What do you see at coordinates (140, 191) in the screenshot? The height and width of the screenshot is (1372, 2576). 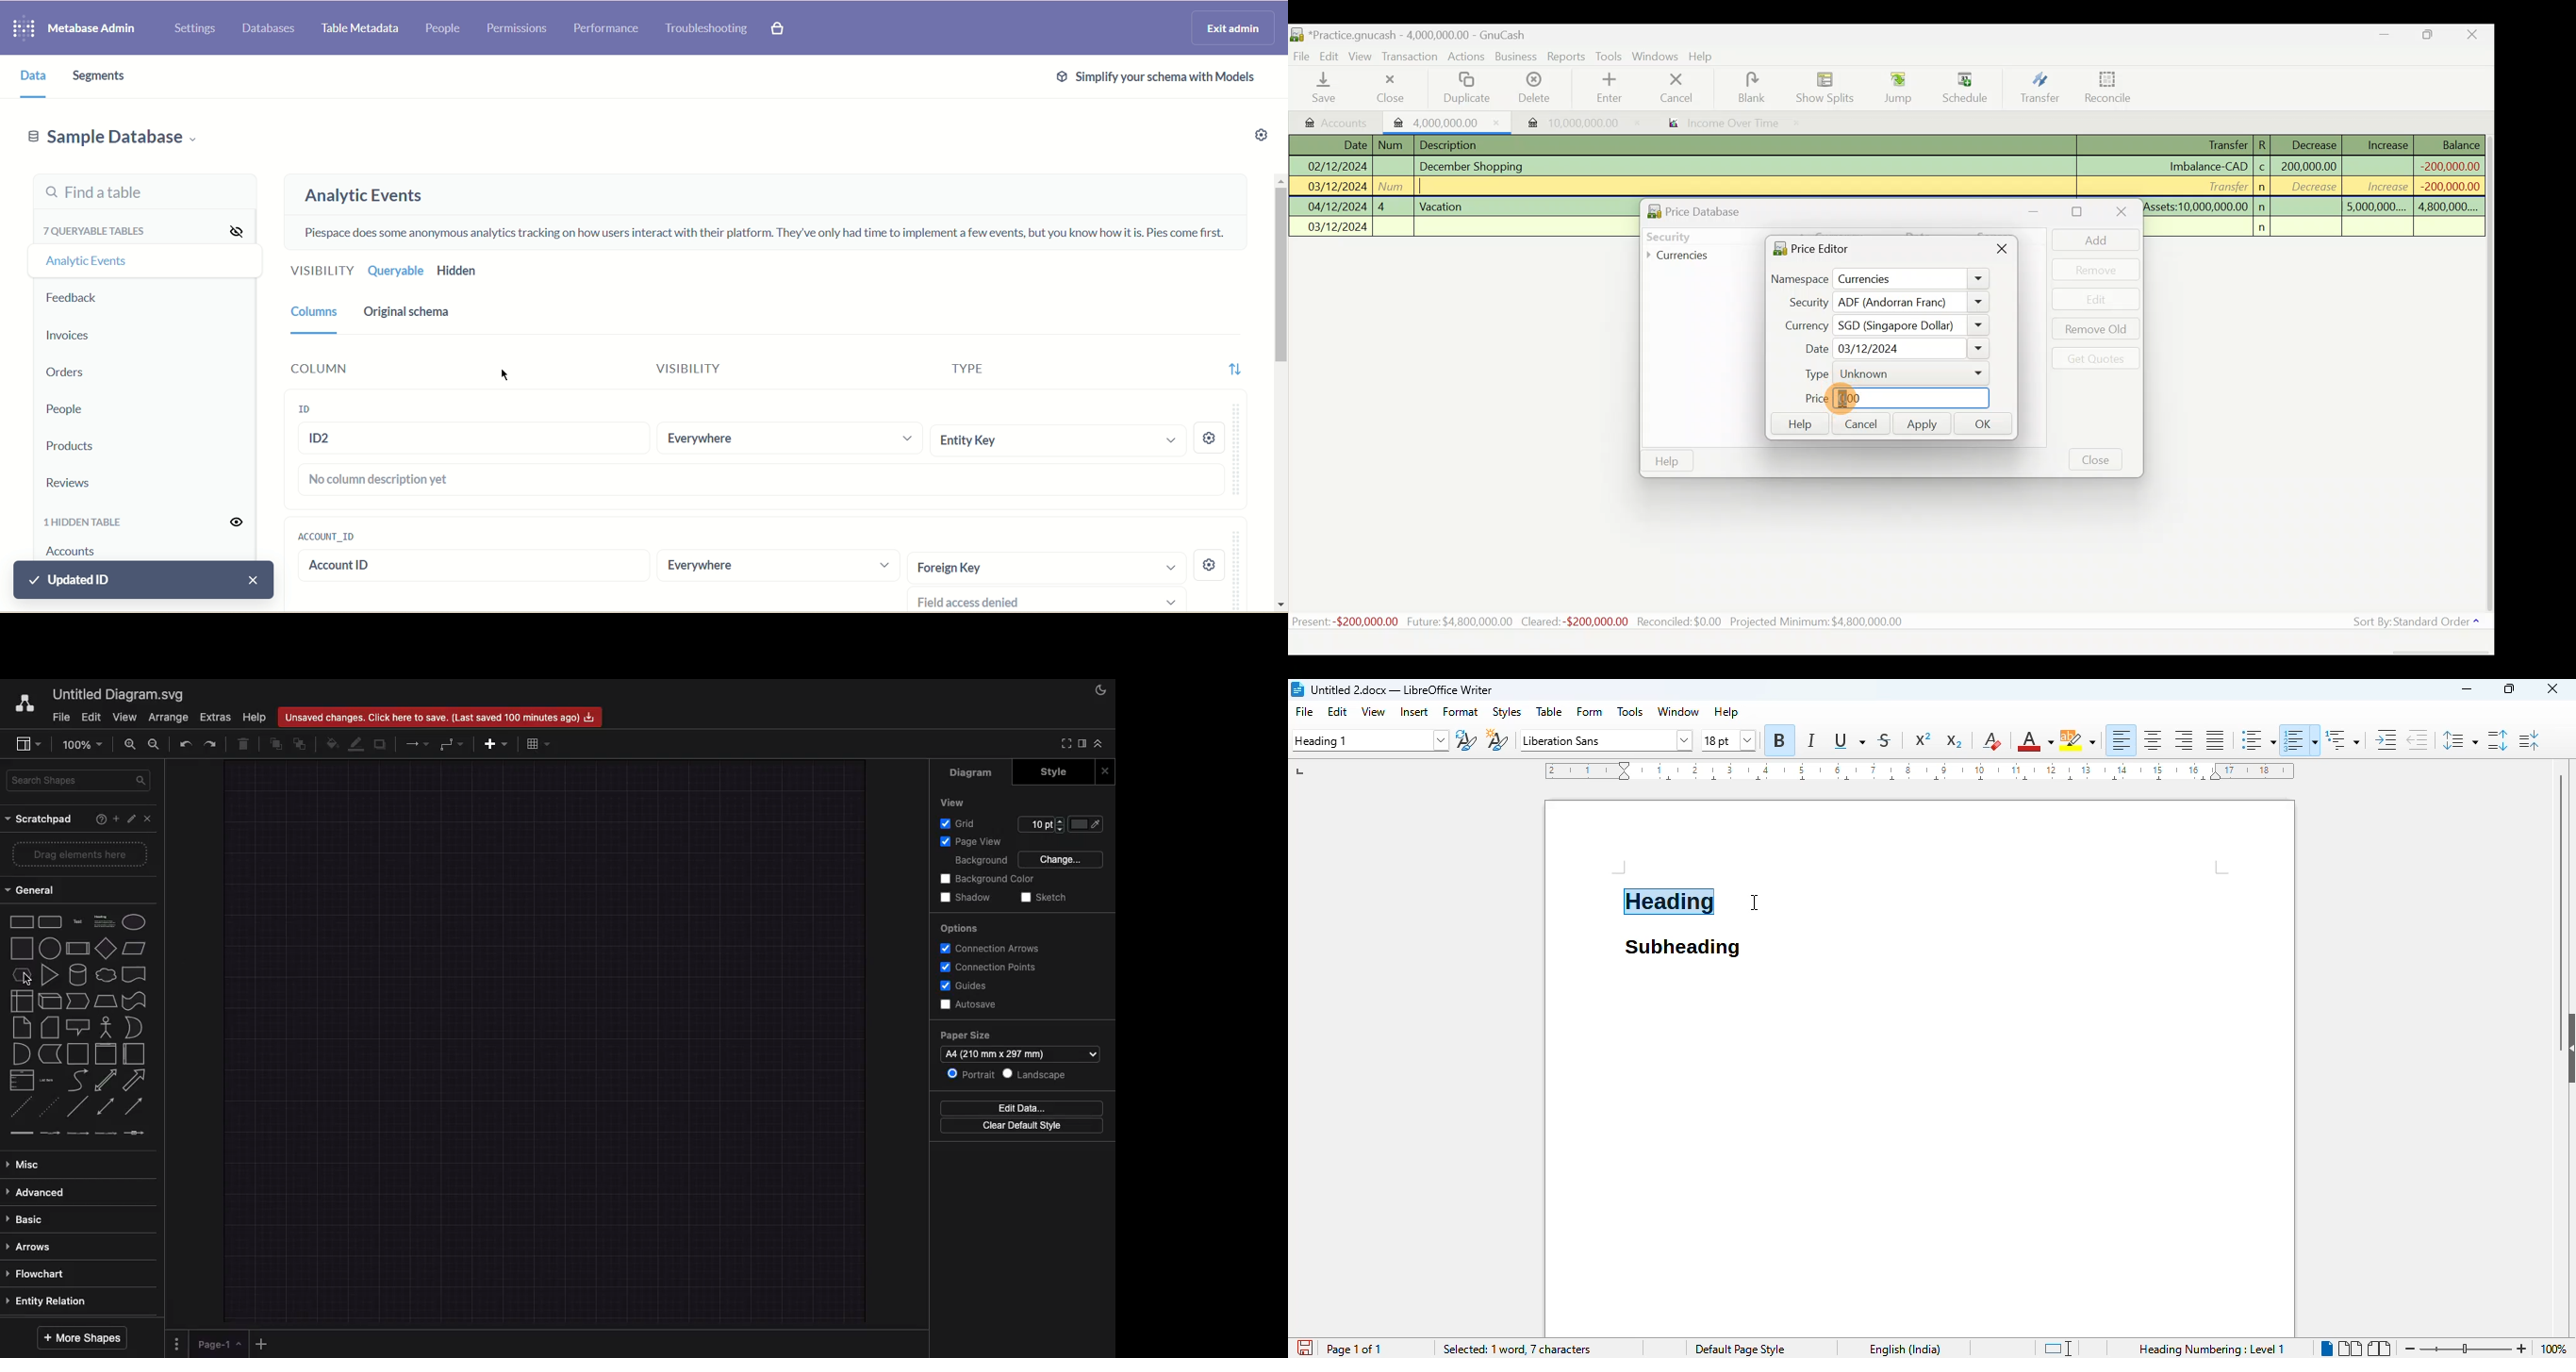 I see `Find a table` at bounding box center [140, 191].